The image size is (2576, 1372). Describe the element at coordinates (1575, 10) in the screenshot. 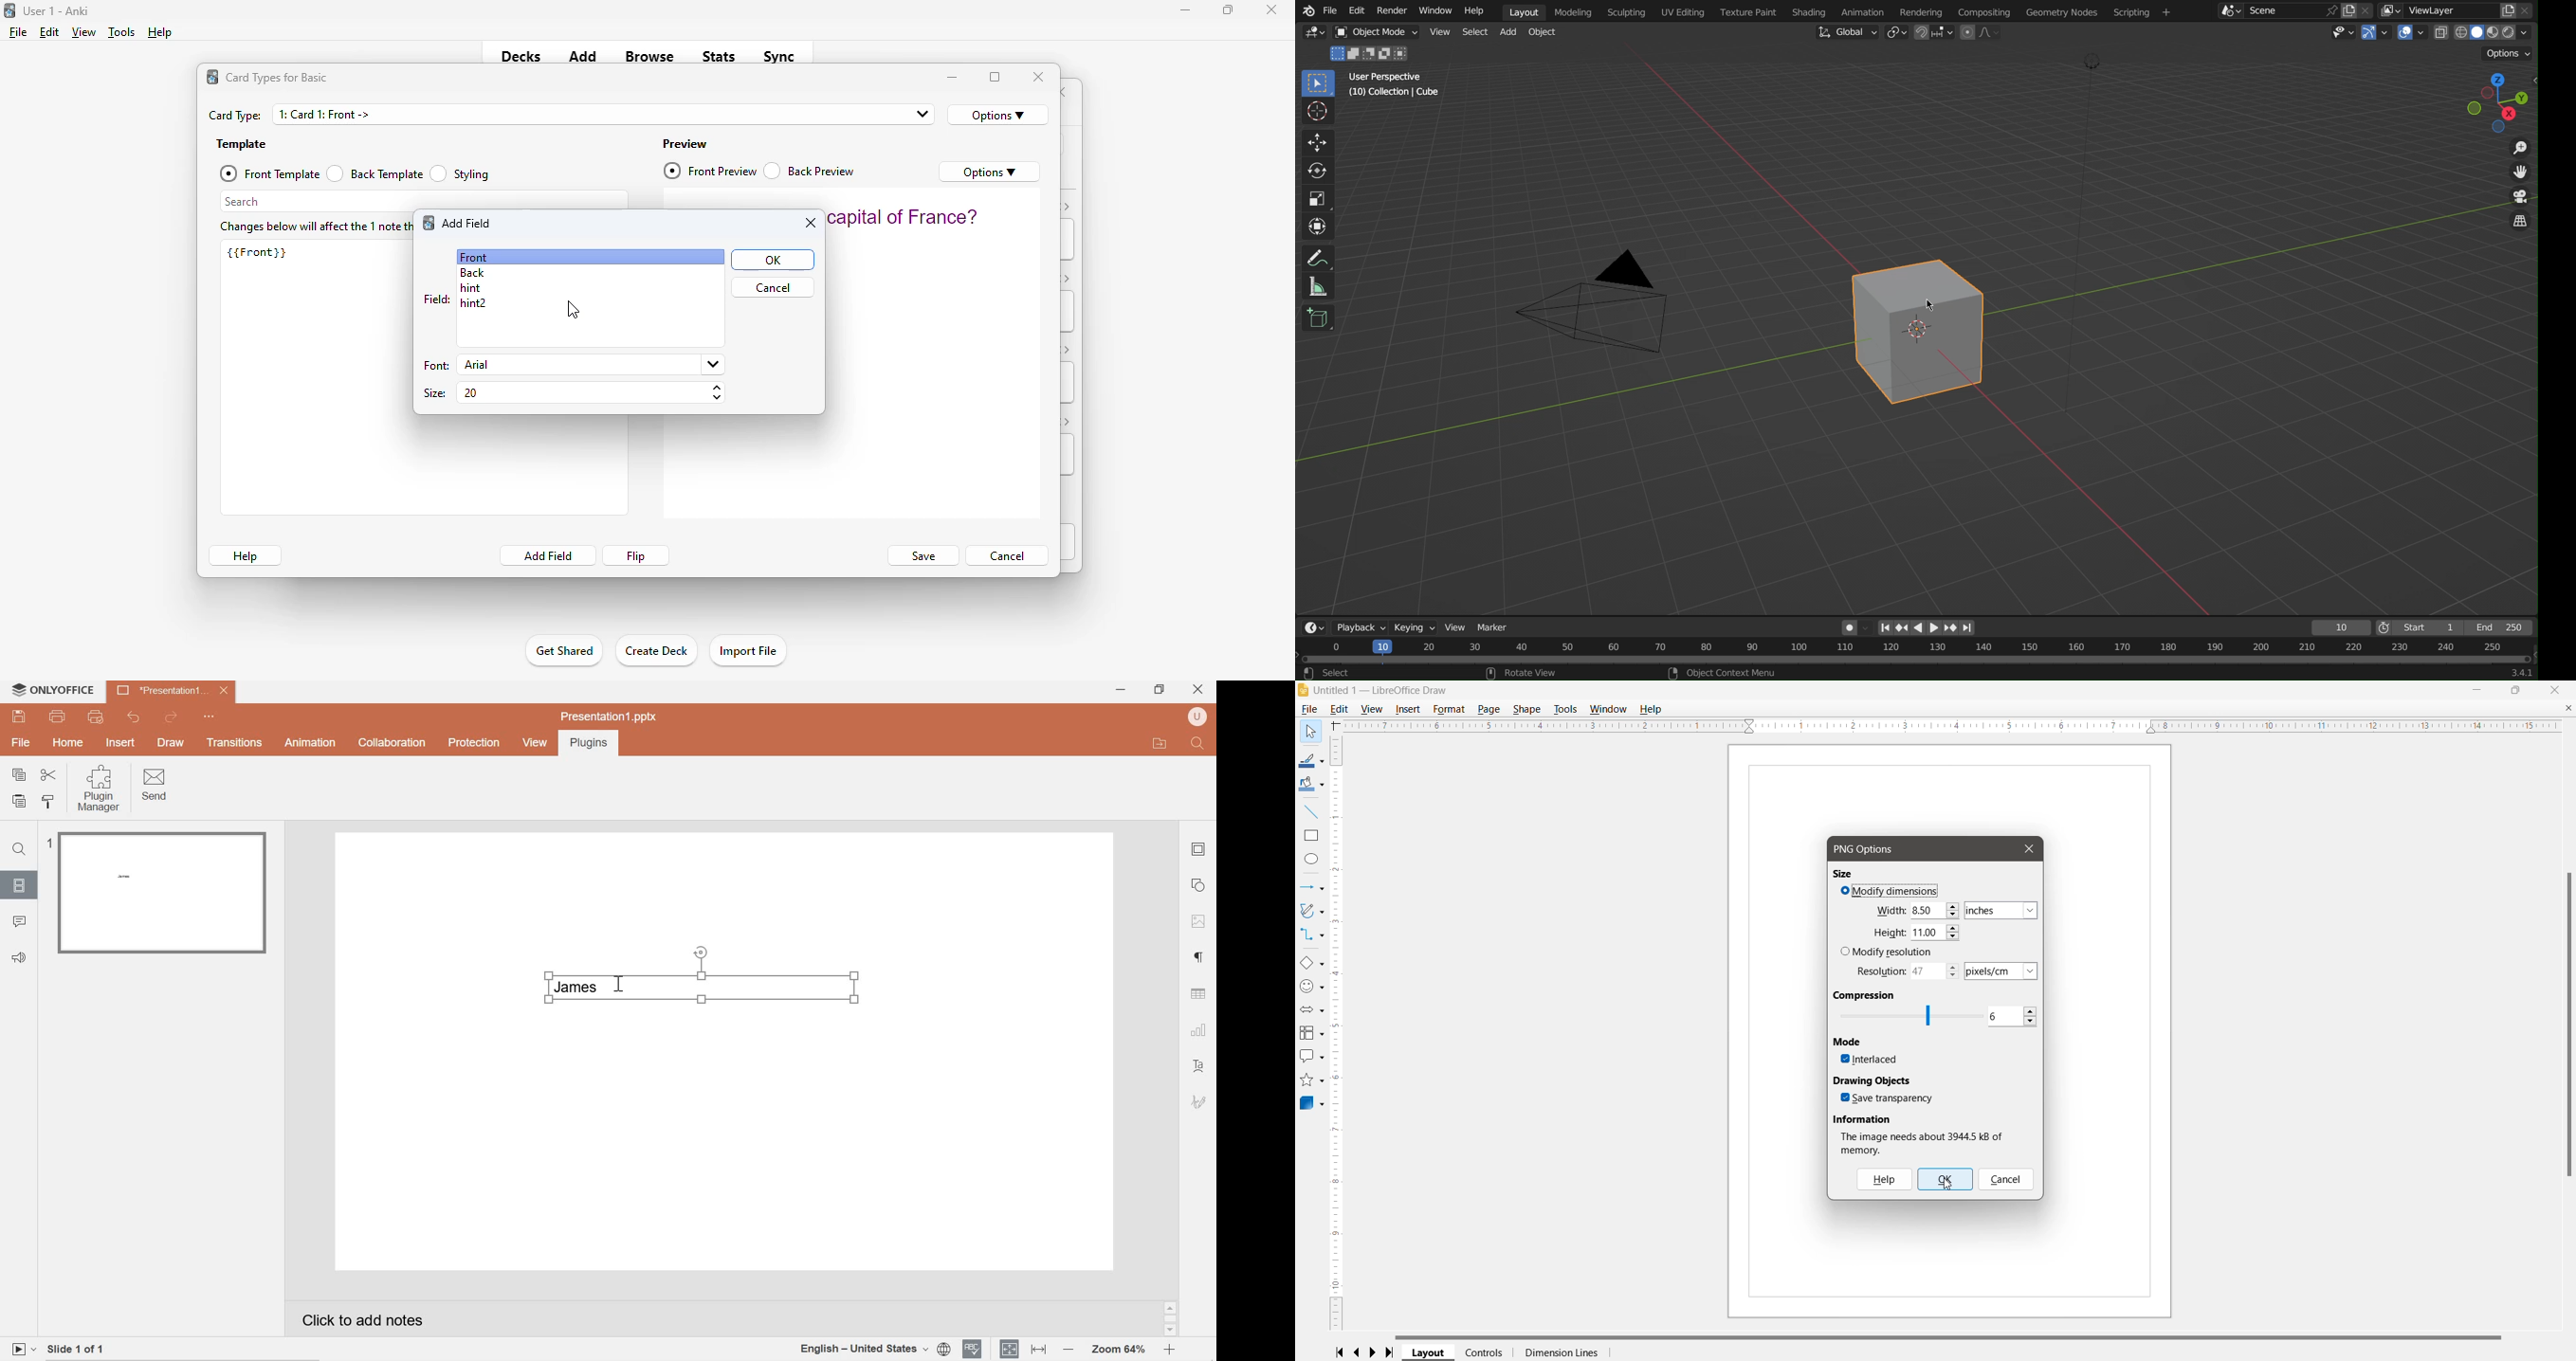

I see `Modeling` at that location.